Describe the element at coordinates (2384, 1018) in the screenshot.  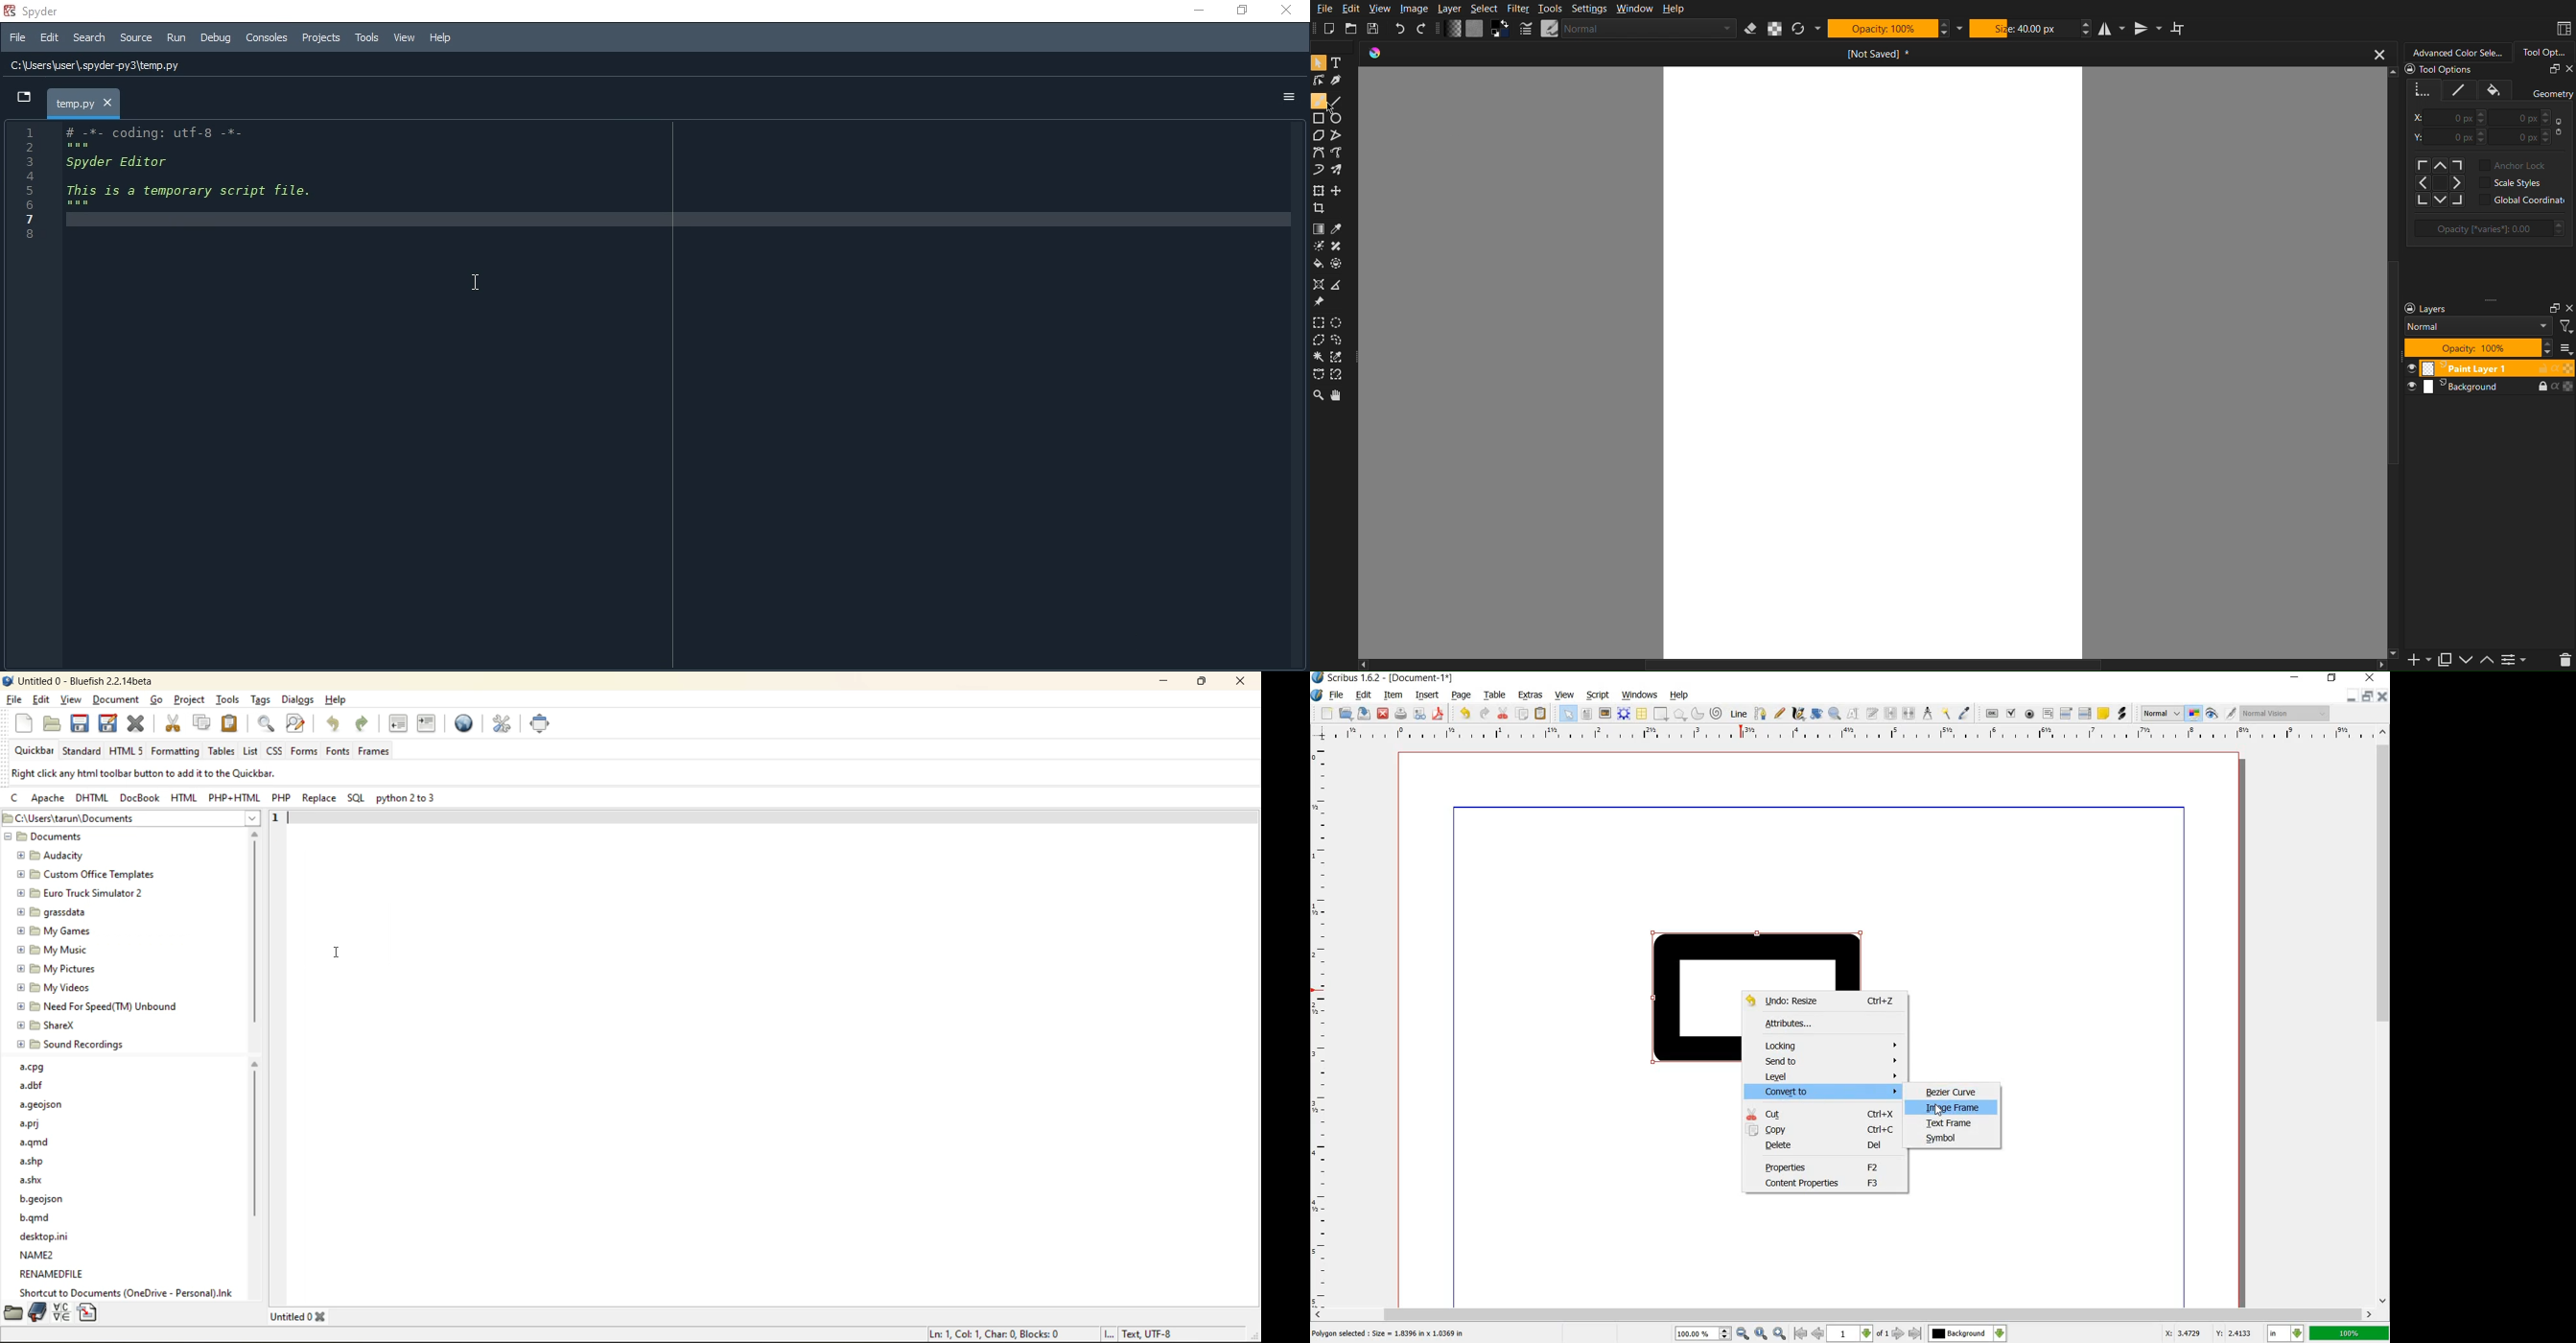
I see `scrollbar` at that location.